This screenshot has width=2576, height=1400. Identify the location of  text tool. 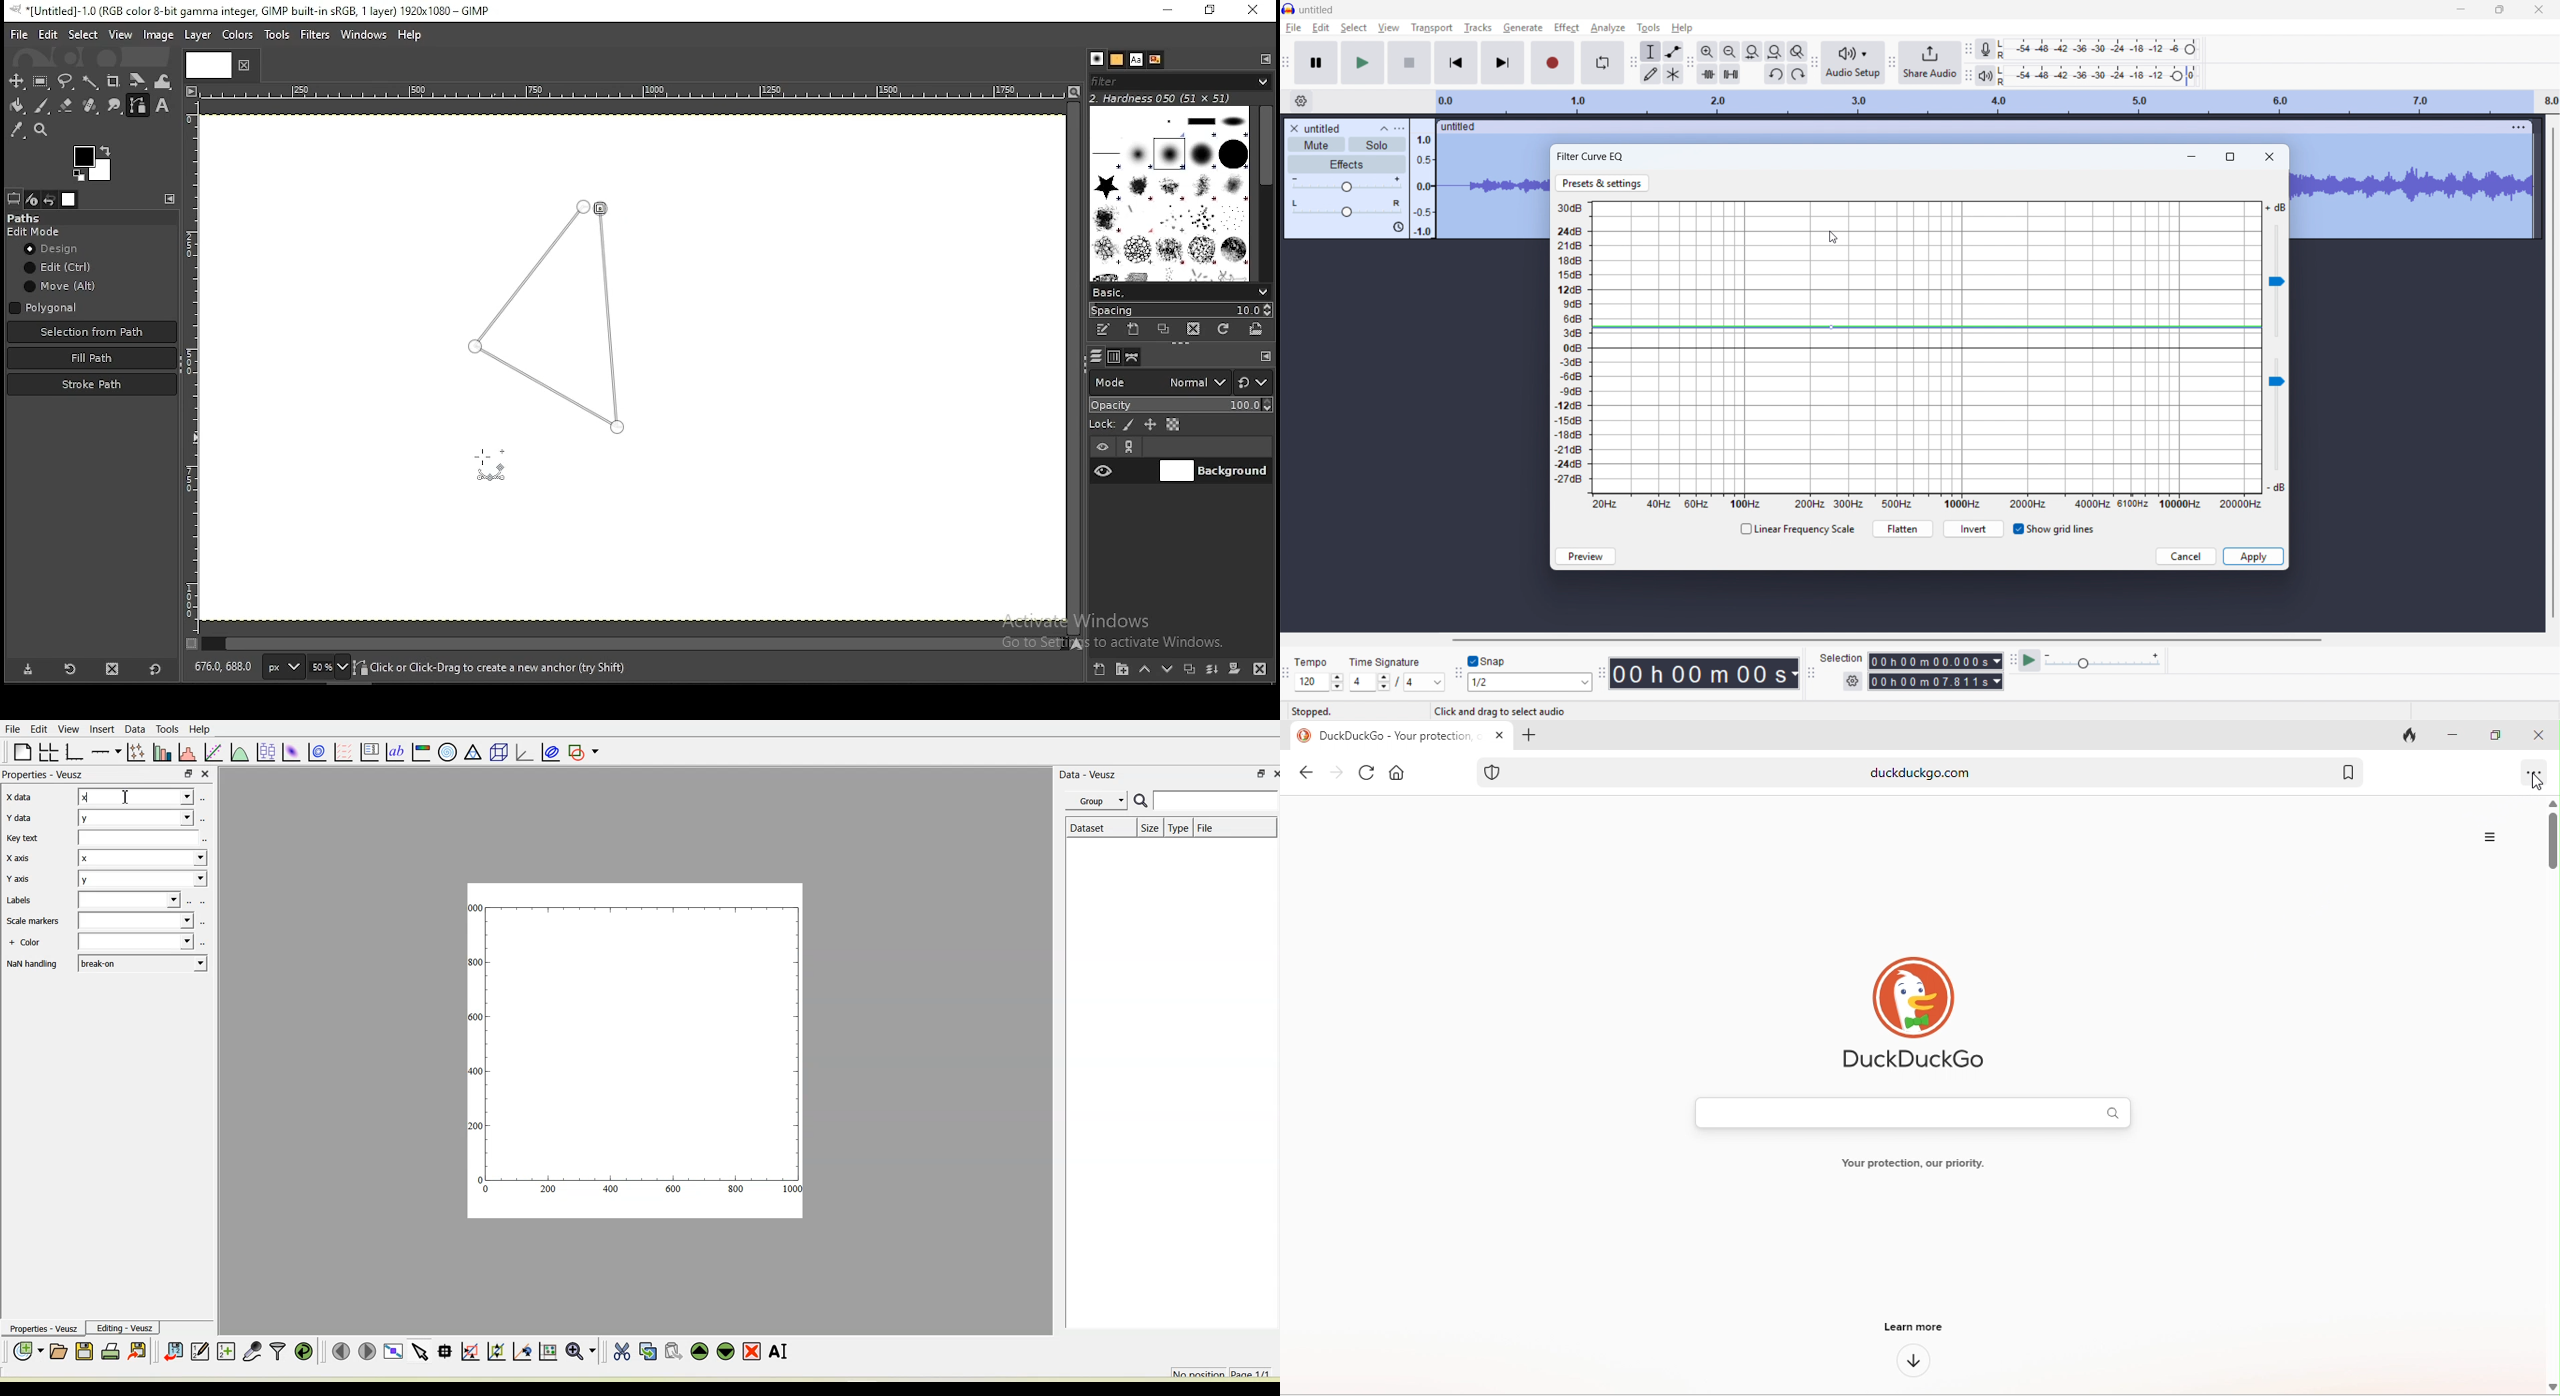
(165, 108).